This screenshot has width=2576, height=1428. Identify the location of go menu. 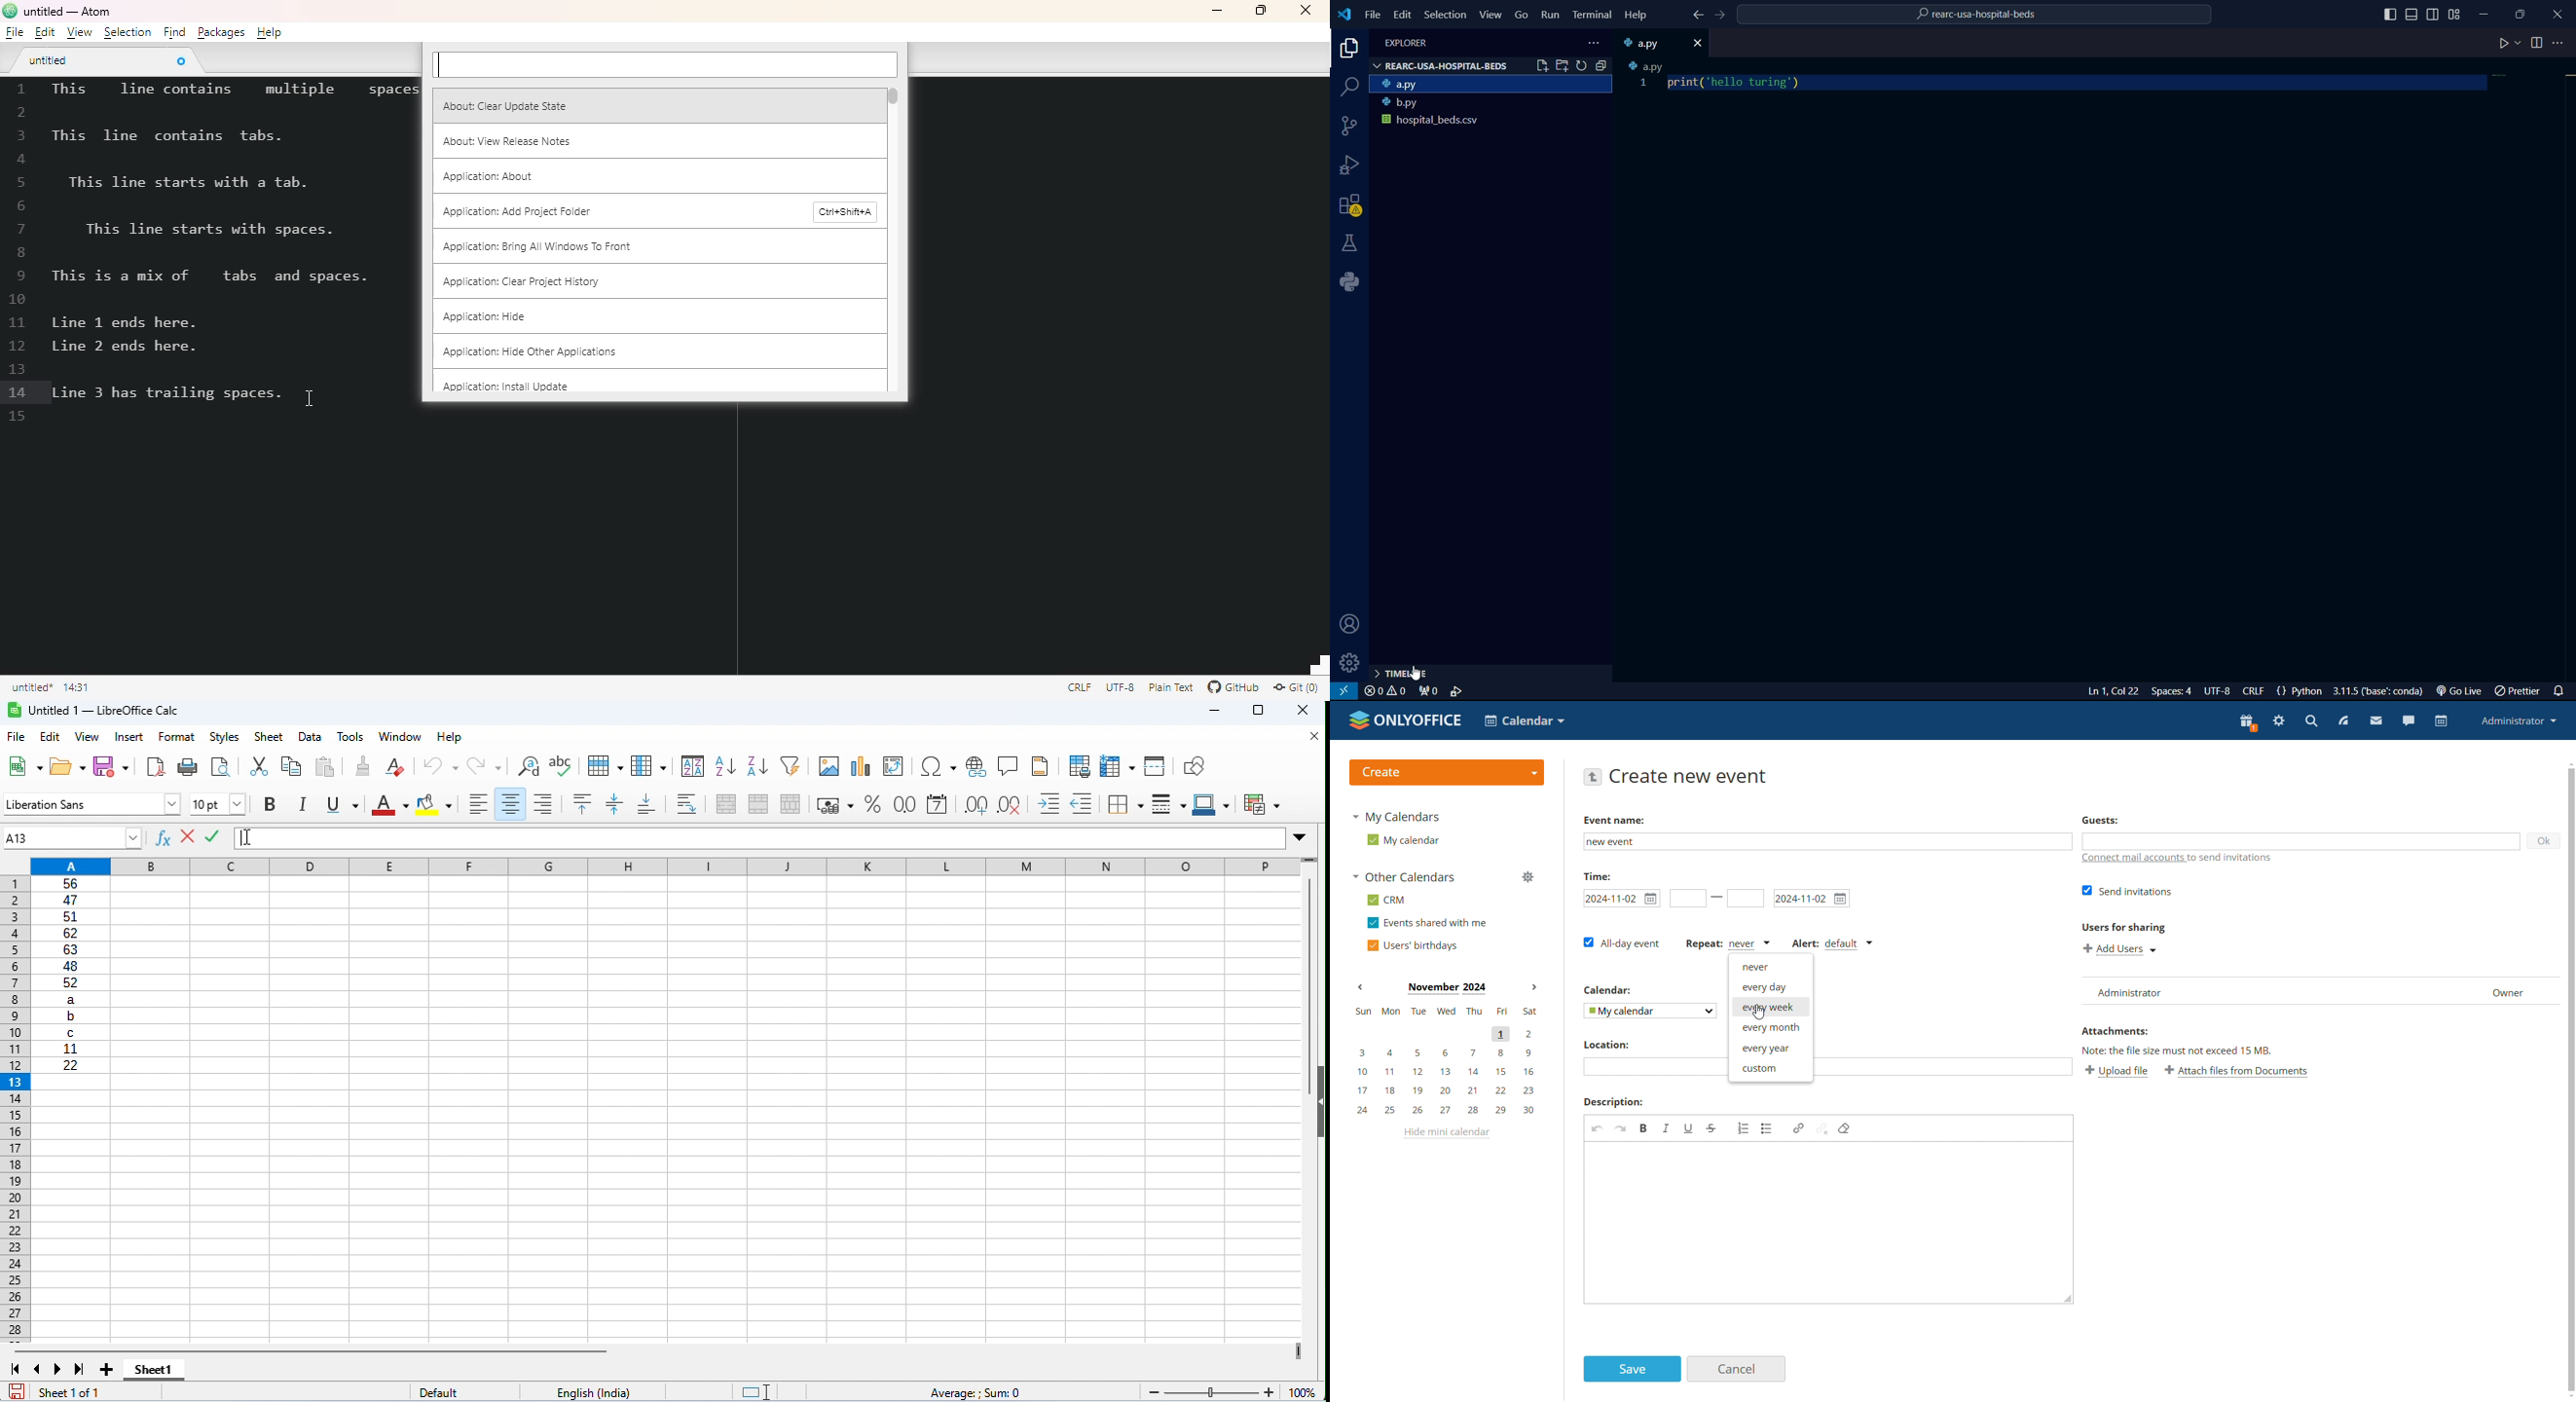
(1522, 15).